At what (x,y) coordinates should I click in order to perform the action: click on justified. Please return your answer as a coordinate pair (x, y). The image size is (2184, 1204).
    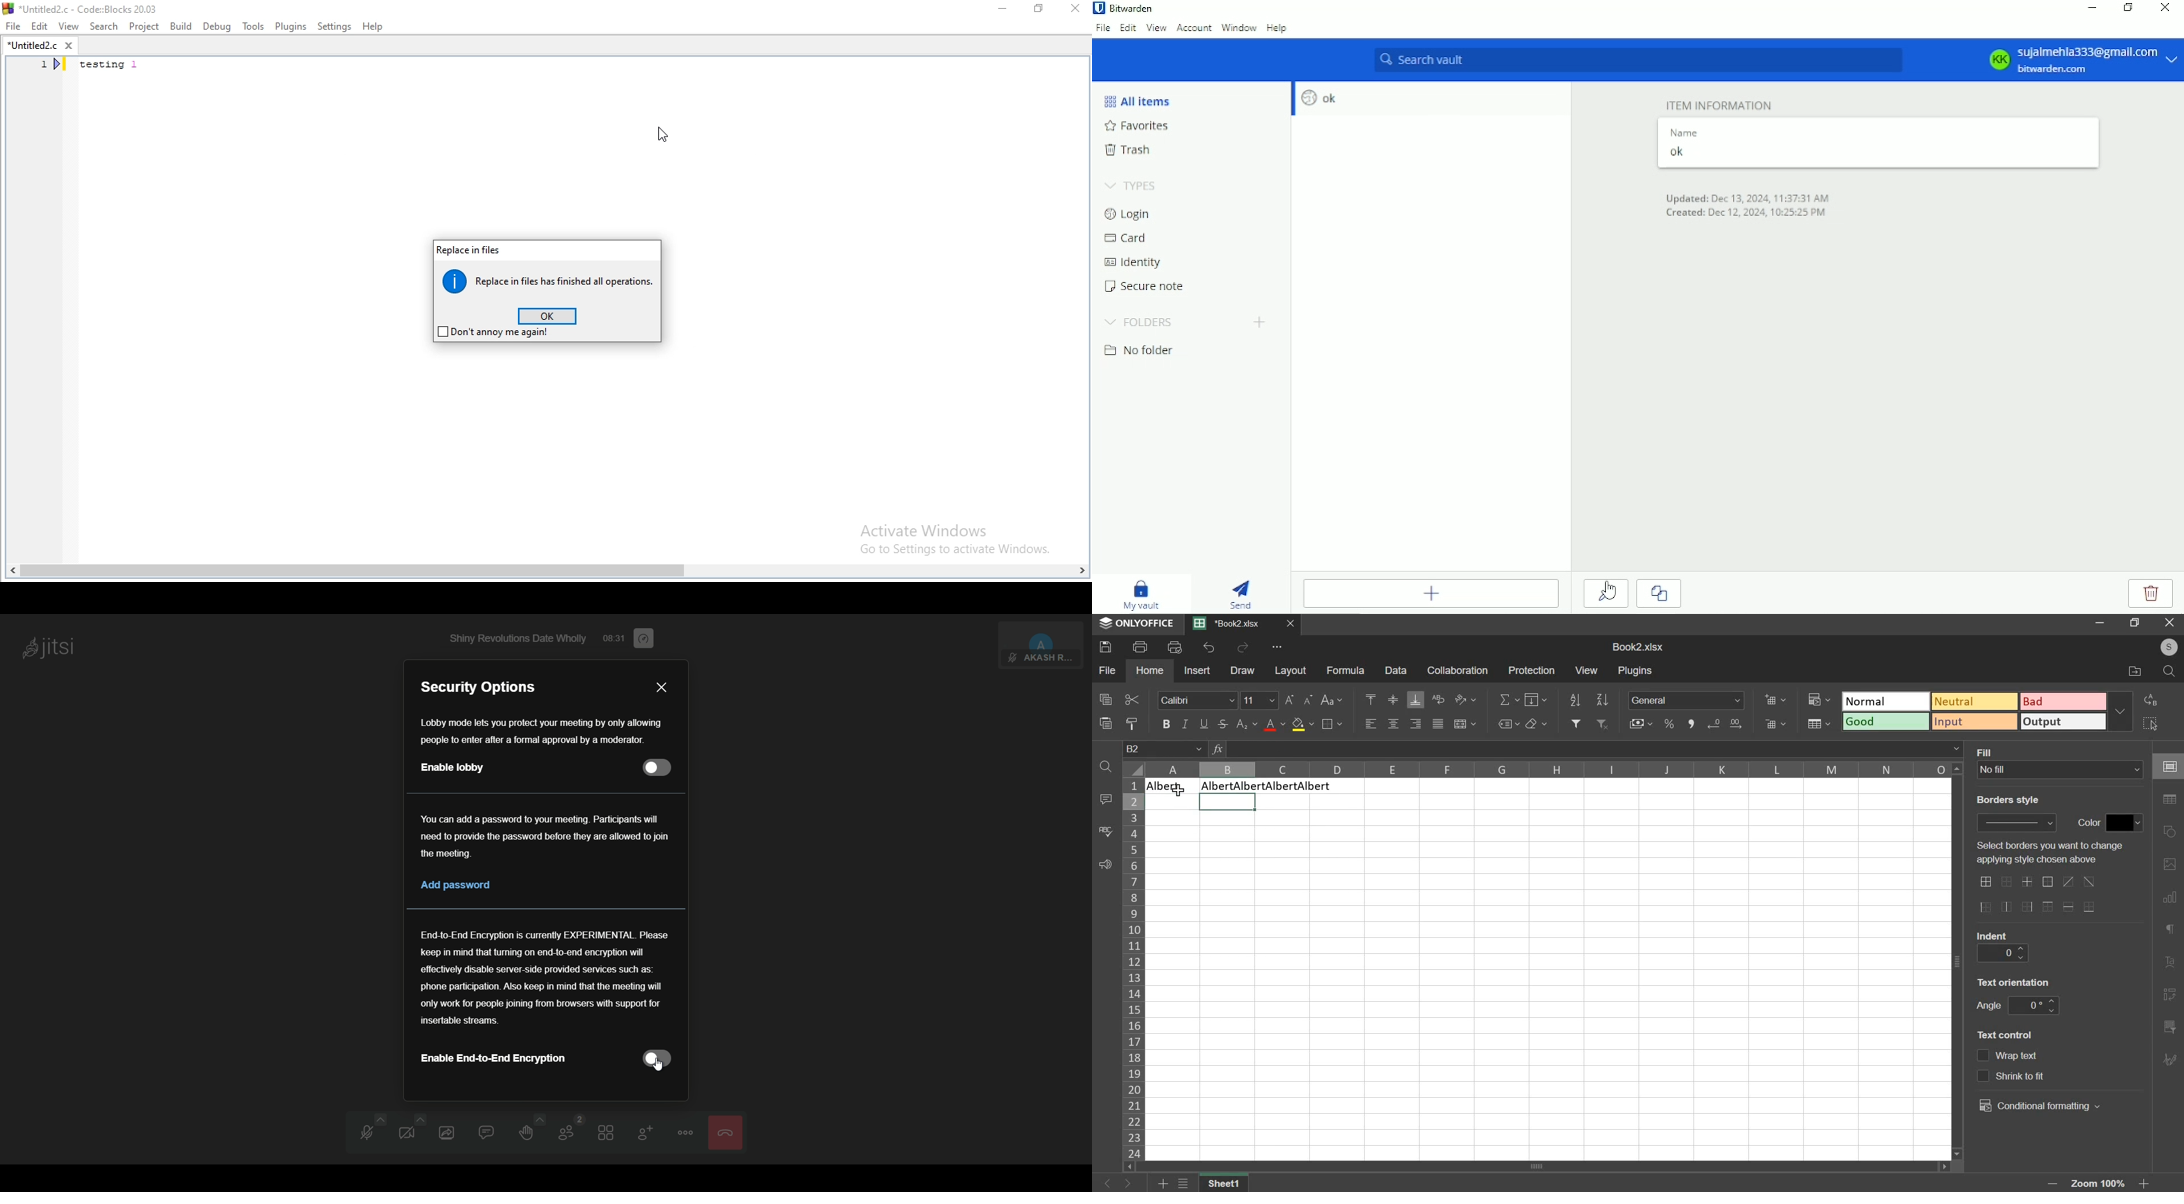
    Looking at the image, I should click on (1438, 724).